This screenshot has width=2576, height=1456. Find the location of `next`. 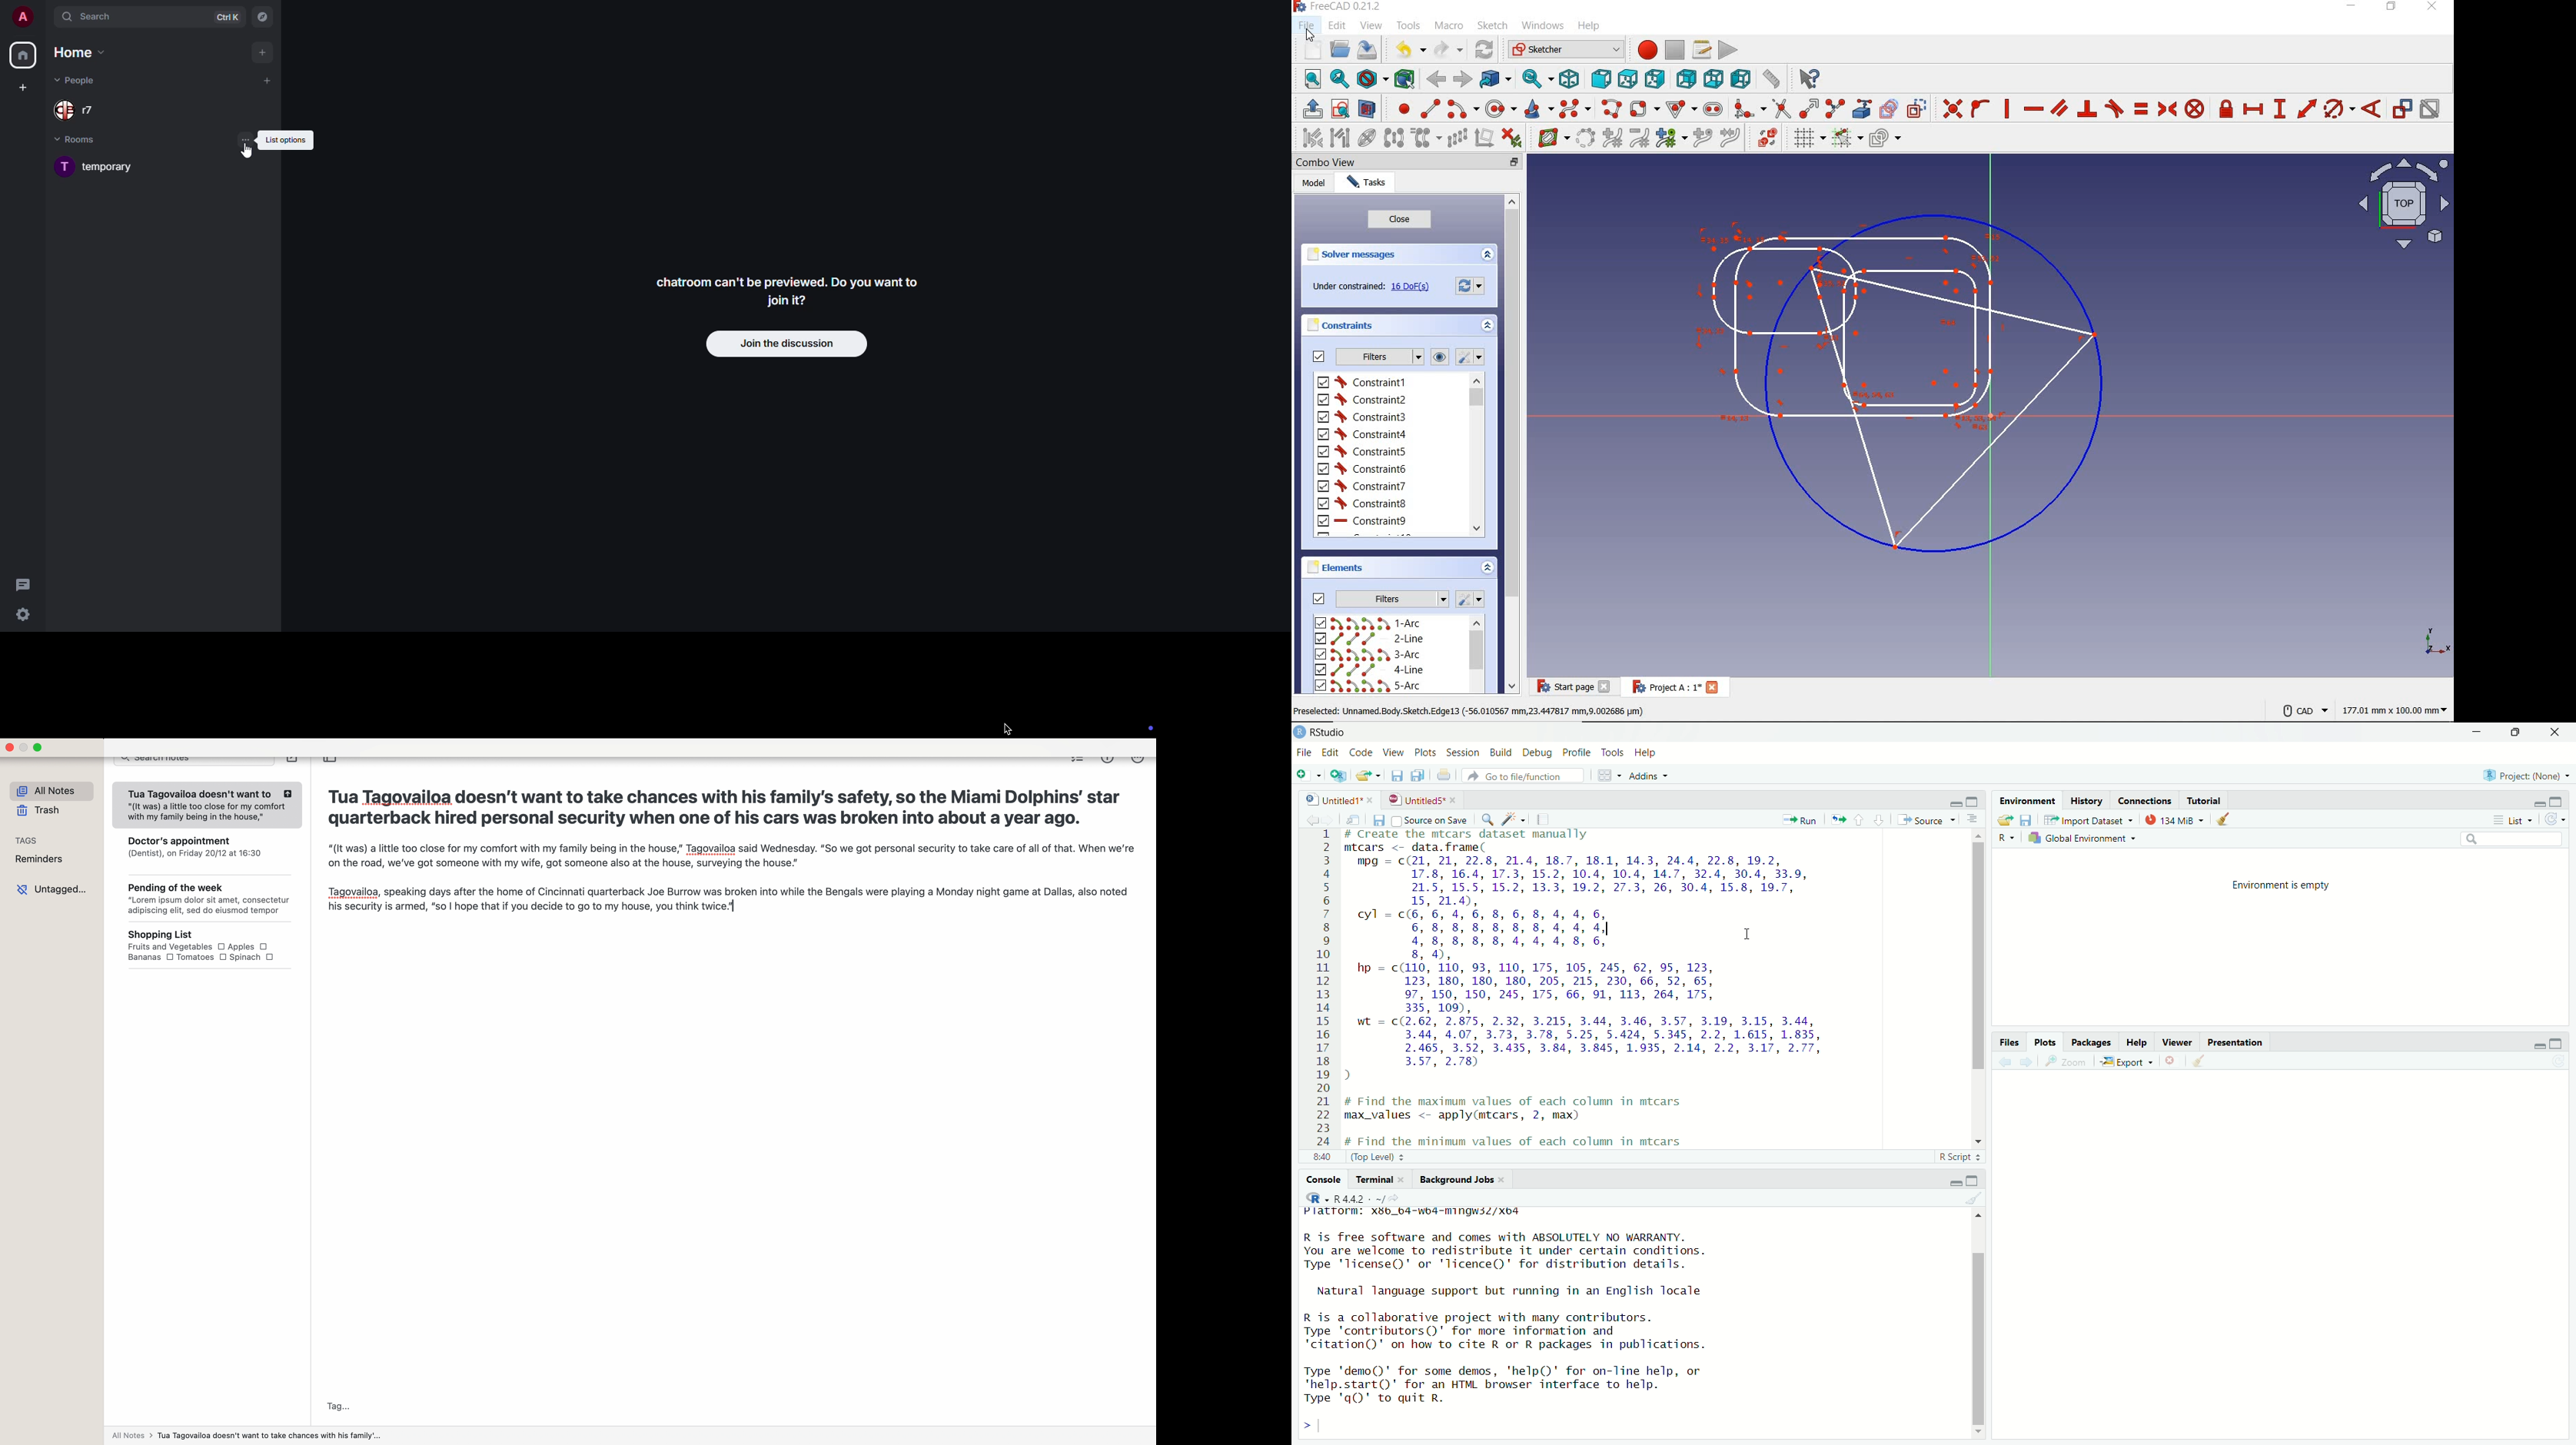

next is located at coordinates (2029, 1061).